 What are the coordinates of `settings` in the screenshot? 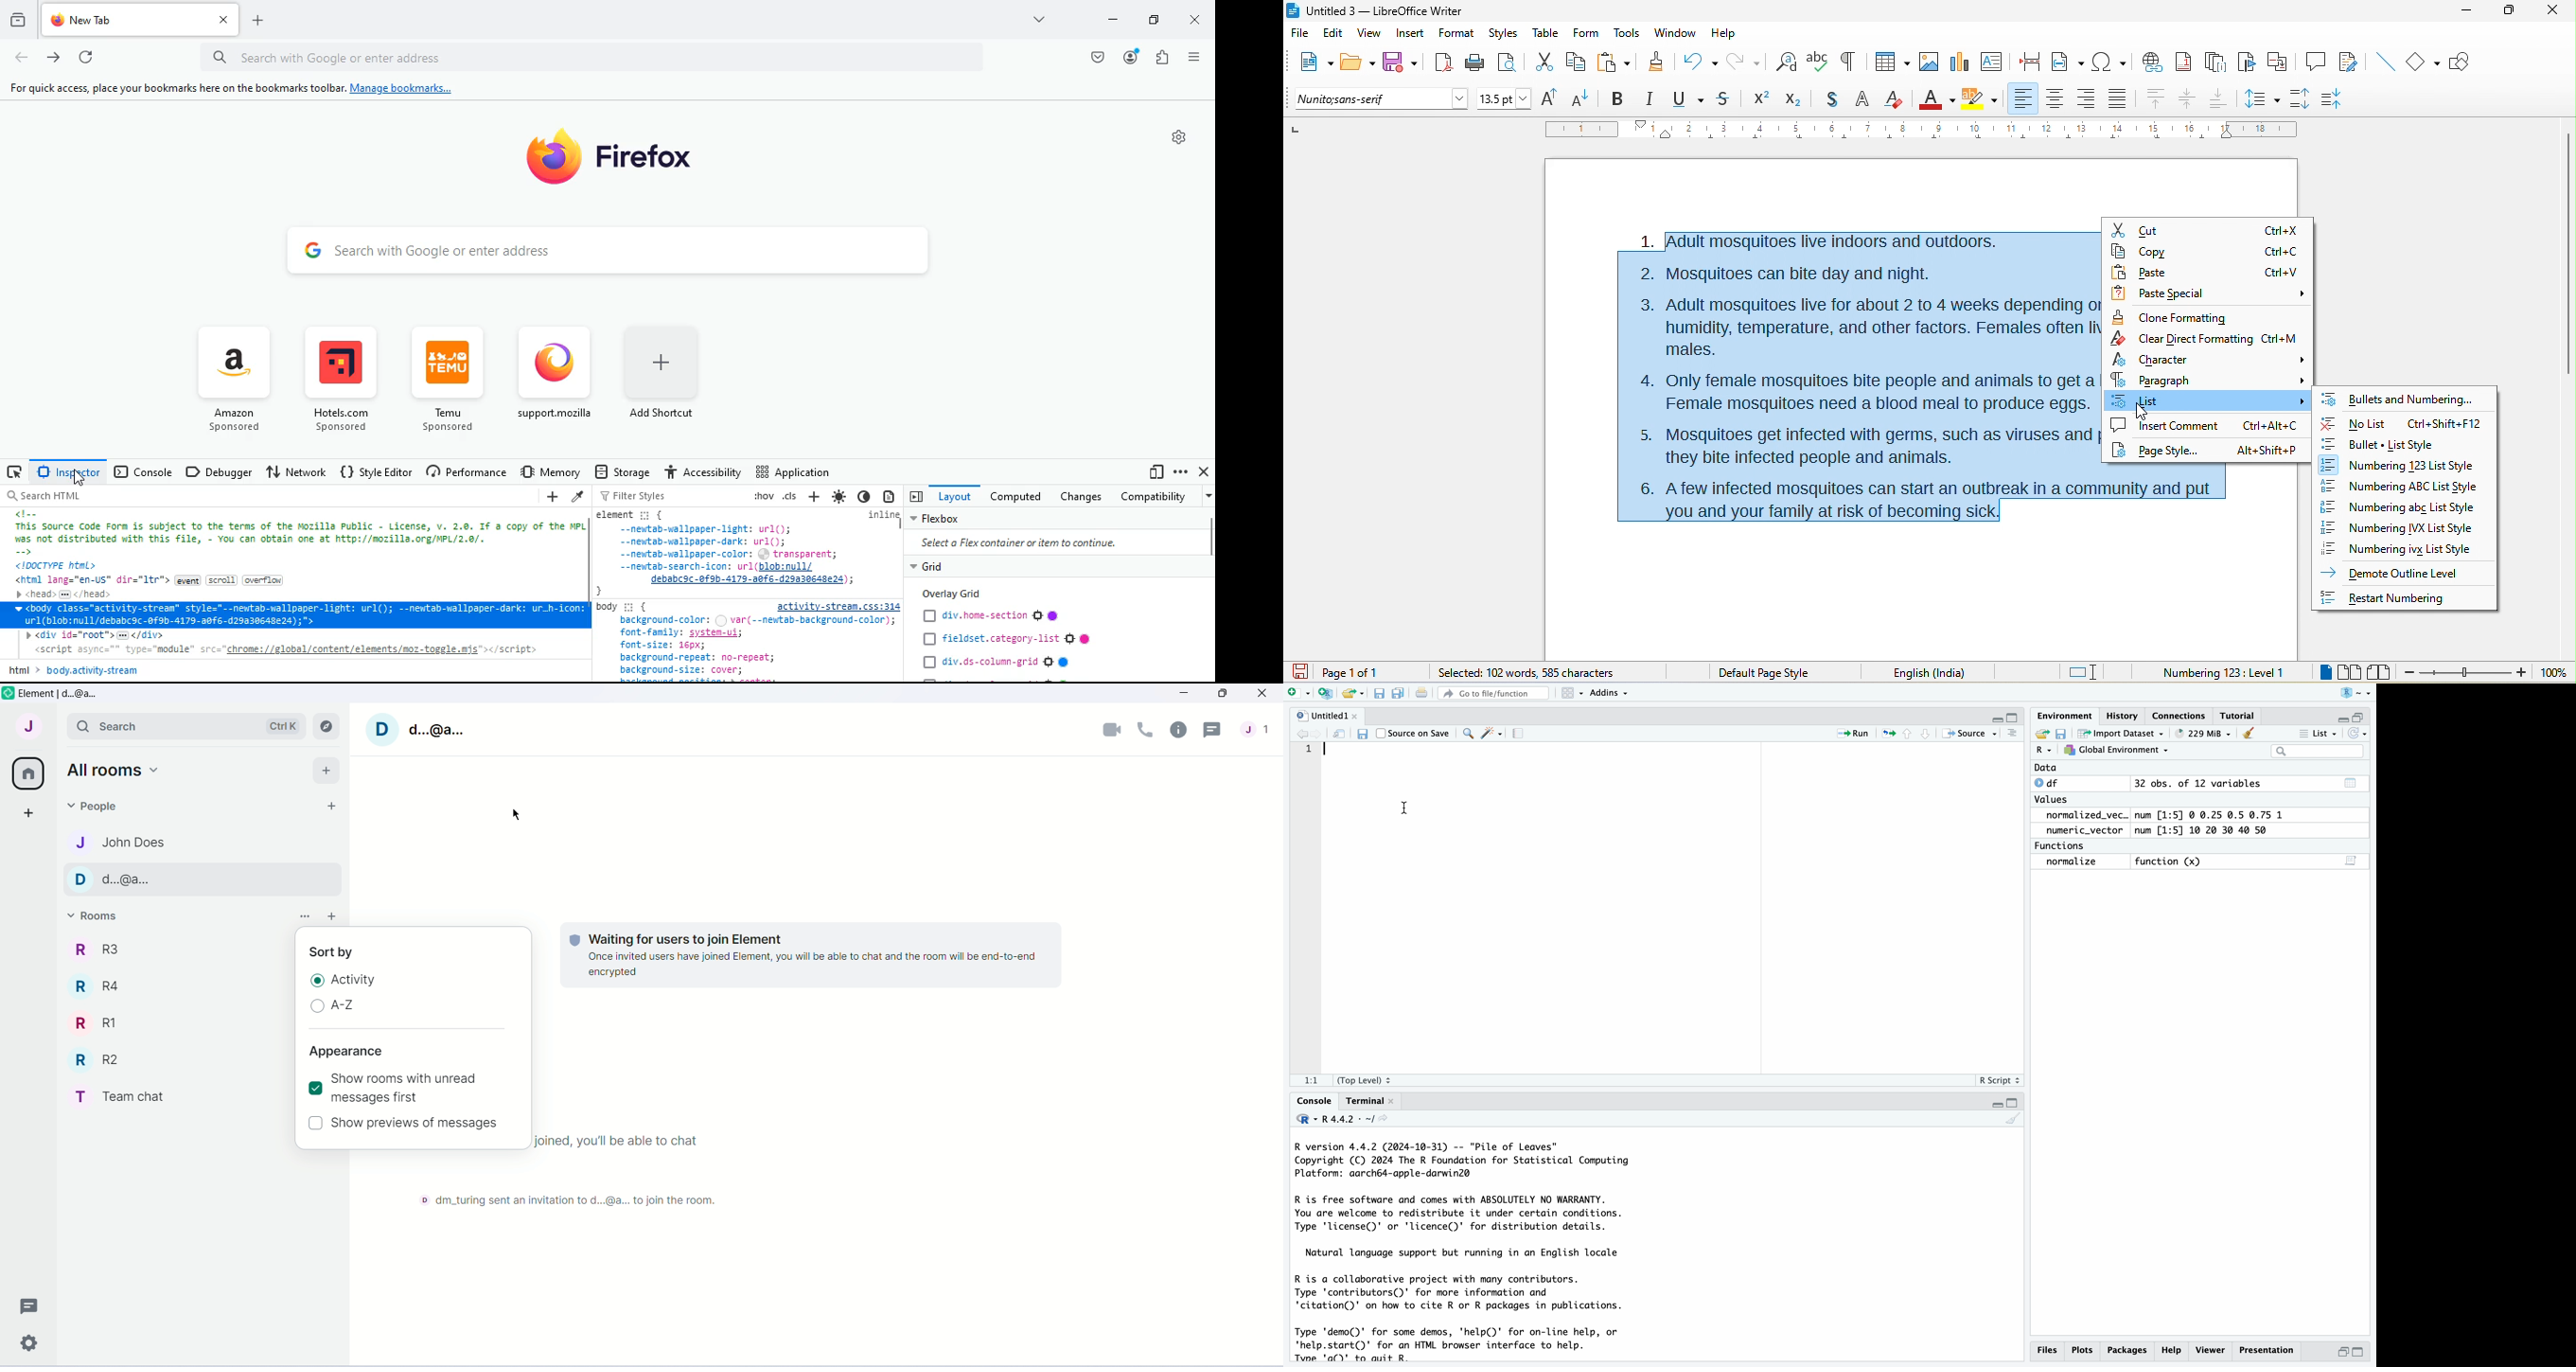 It's located at (1180, 137).